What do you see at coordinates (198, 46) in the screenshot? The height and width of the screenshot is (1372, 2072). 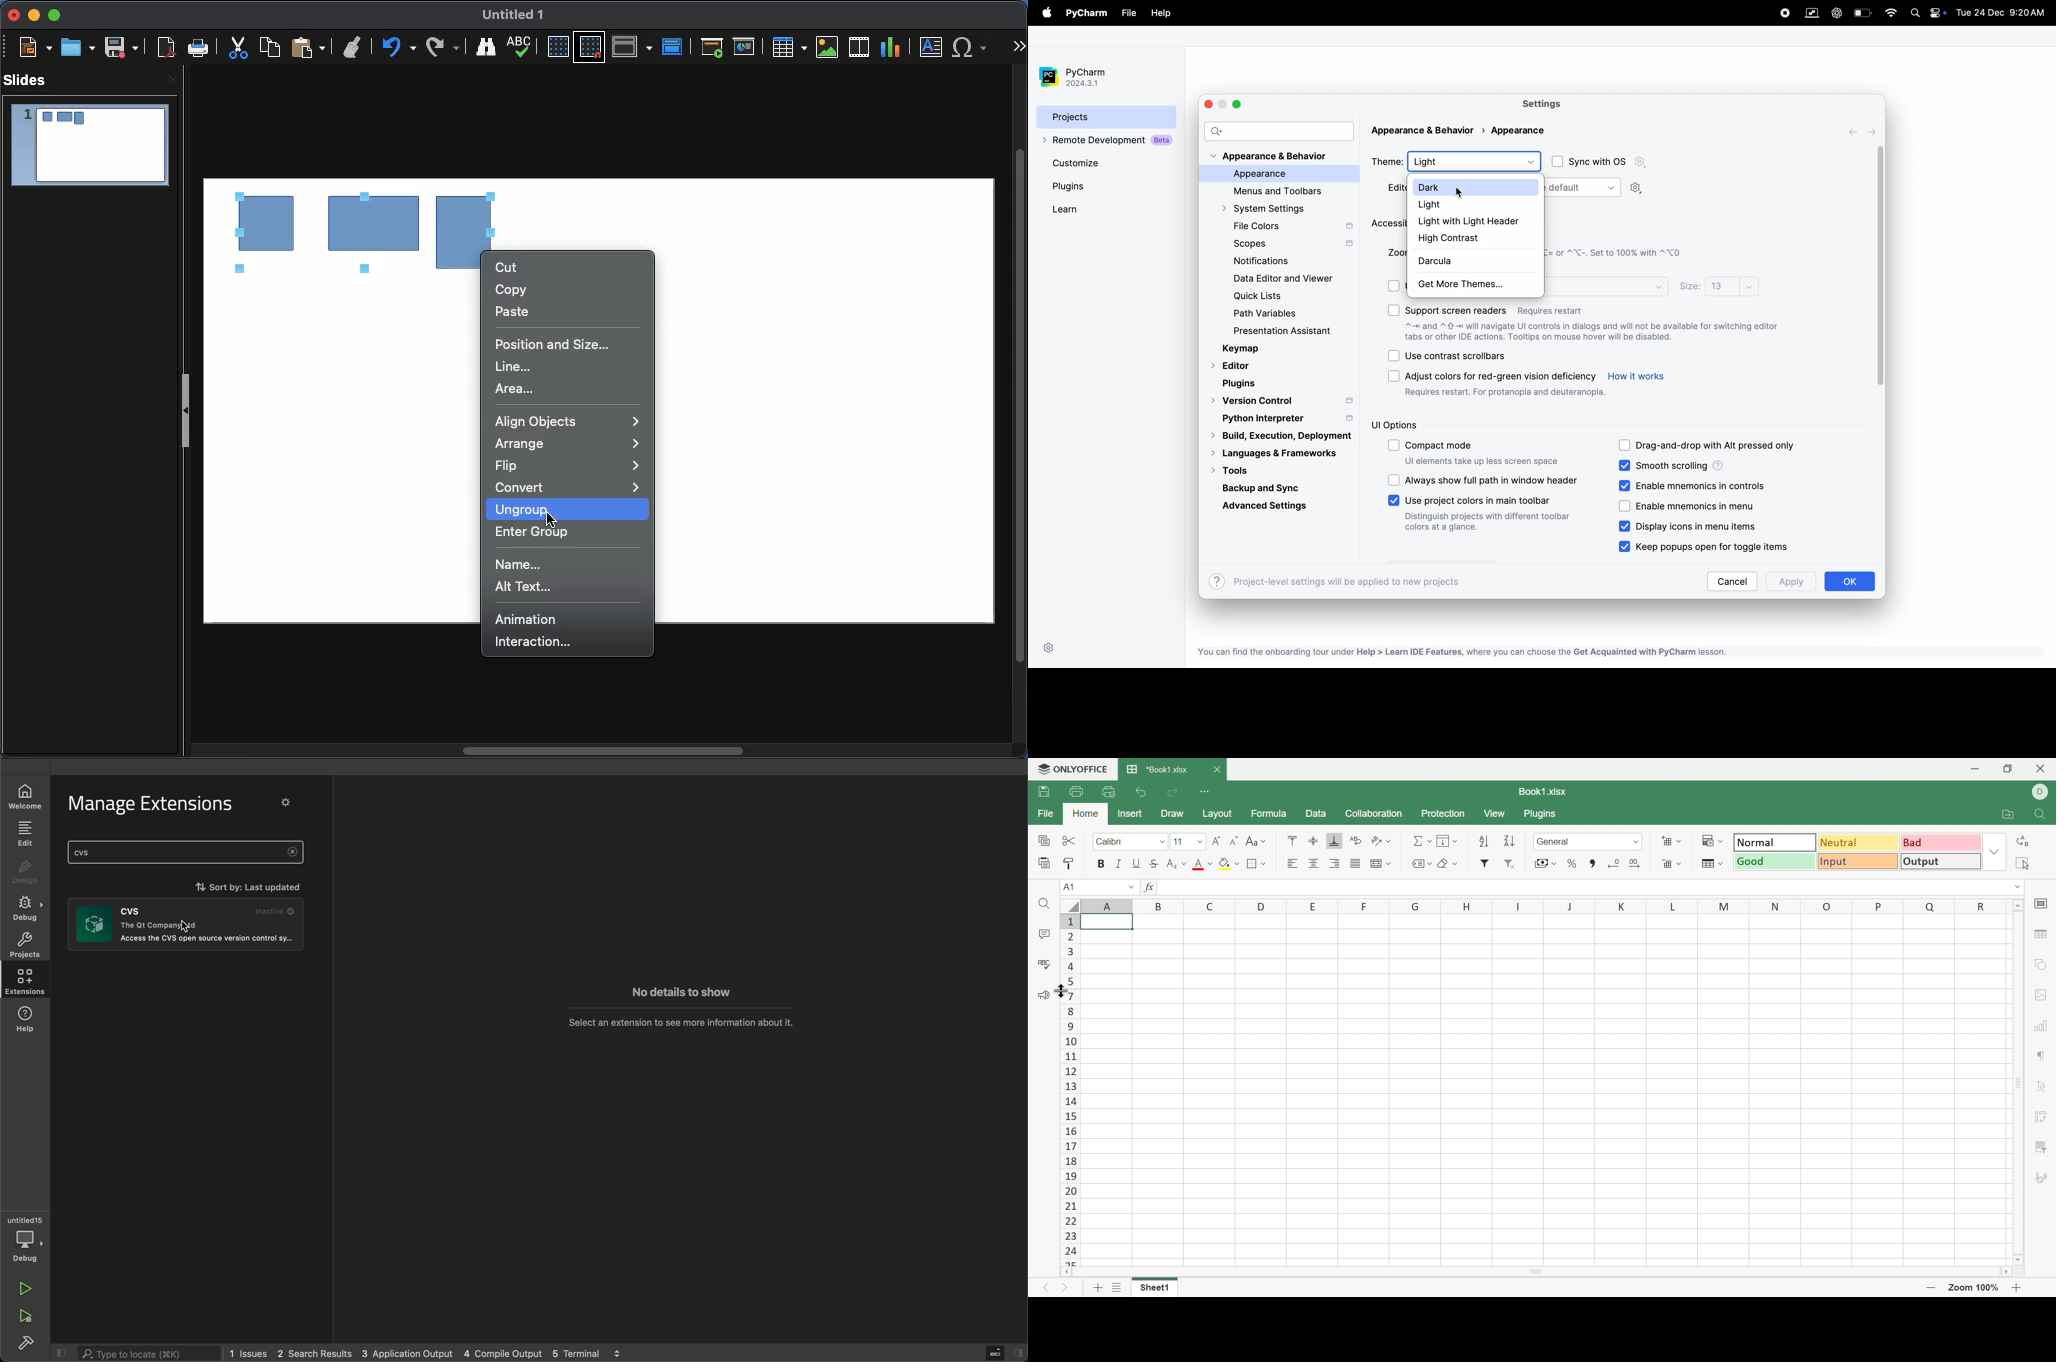 I see `Print` at bounding box center [198, 46].